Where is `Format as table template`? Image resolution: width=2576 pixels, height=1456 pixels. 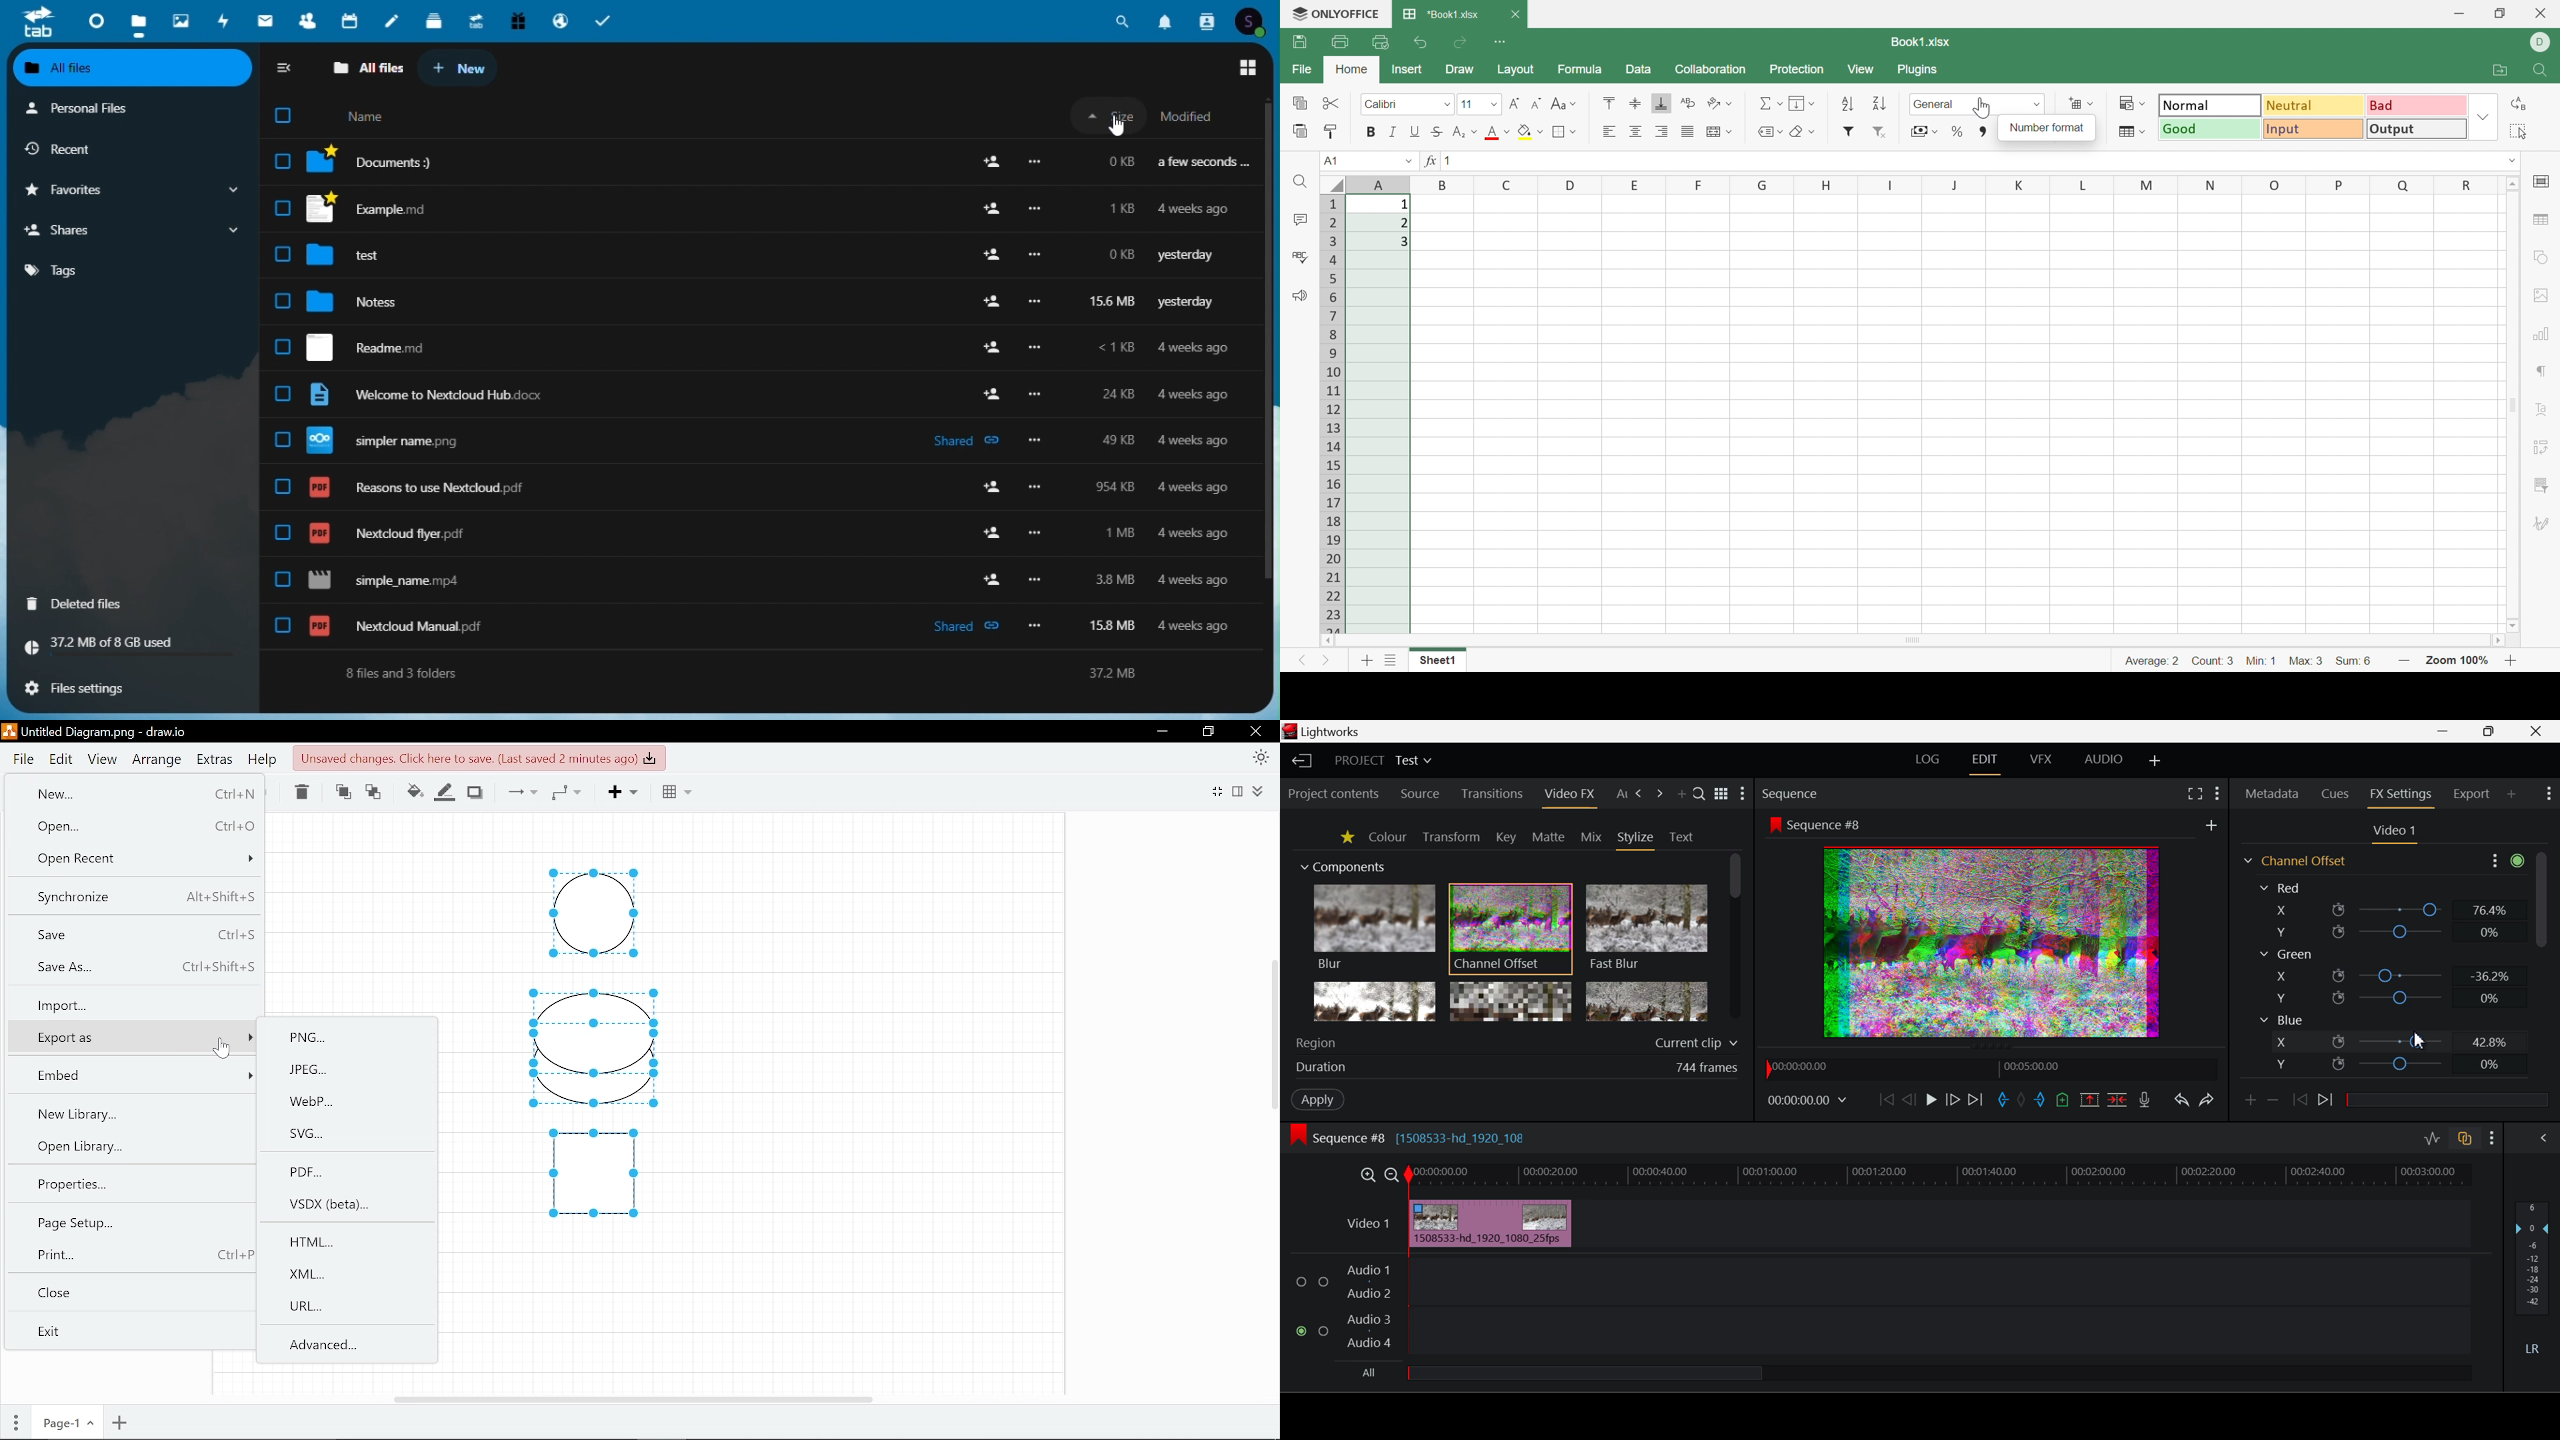
Format as table template is located at coordinates (2131, 131).